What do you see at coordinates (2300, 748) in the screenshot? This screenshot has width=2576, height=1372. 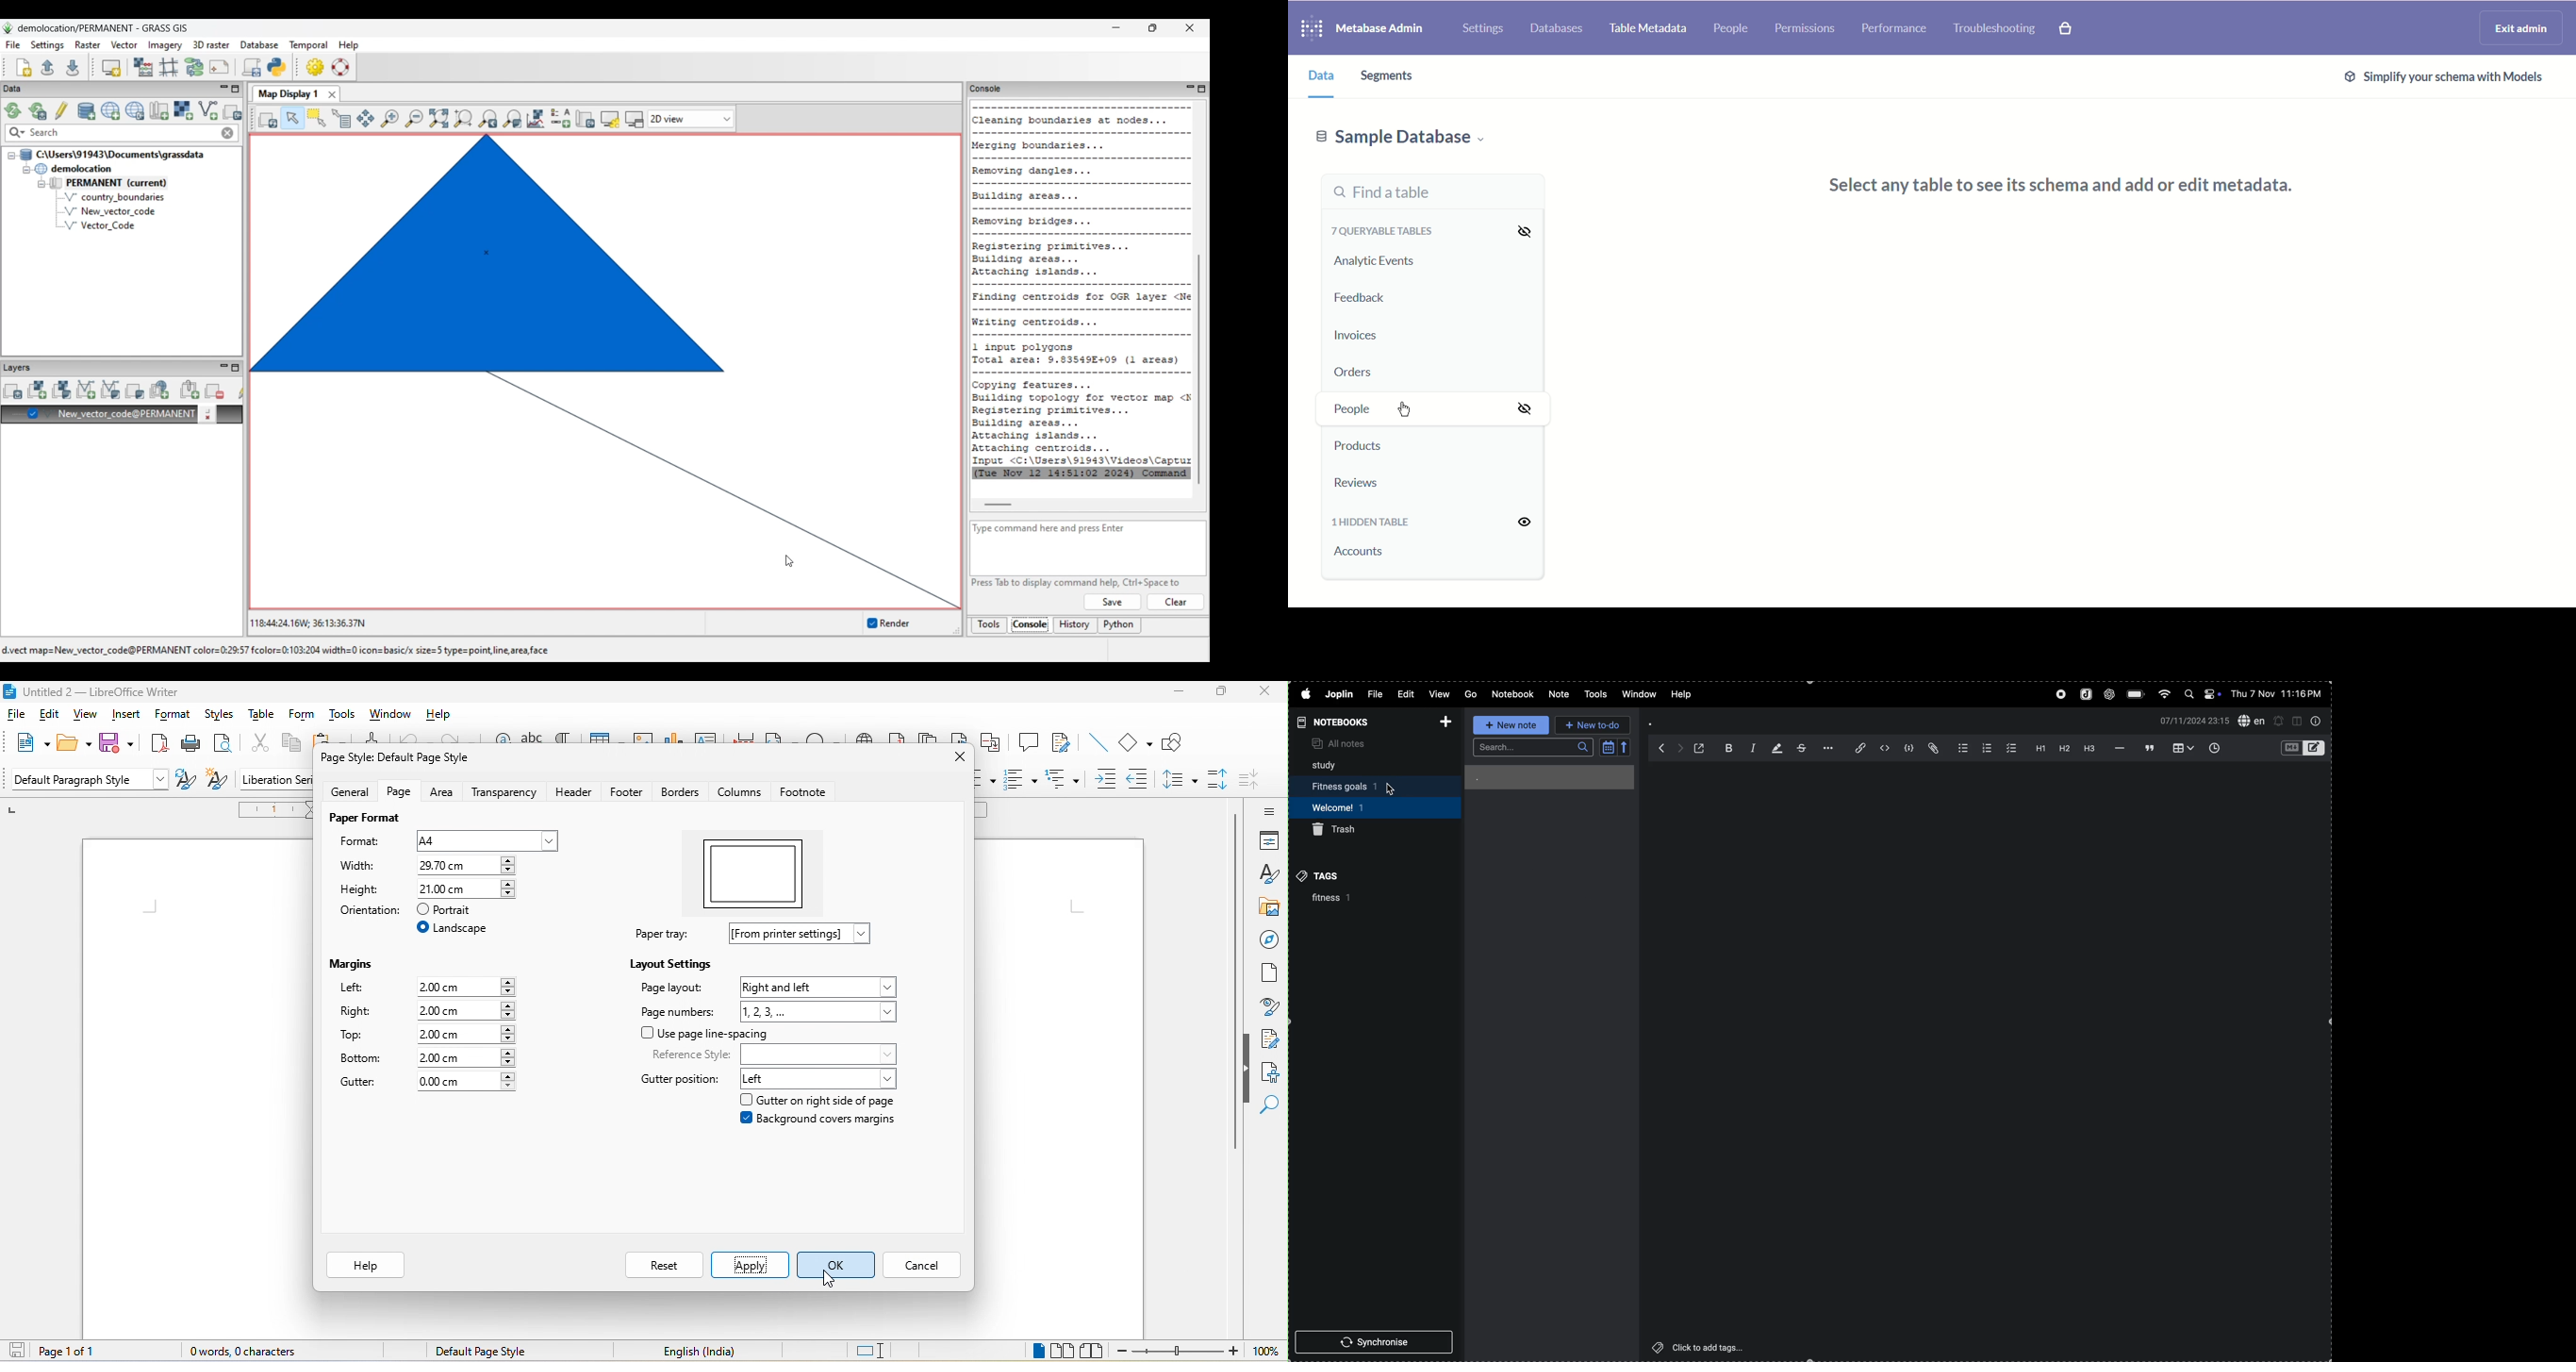 I see `toggle editors` at bounding box center [2300, 748].